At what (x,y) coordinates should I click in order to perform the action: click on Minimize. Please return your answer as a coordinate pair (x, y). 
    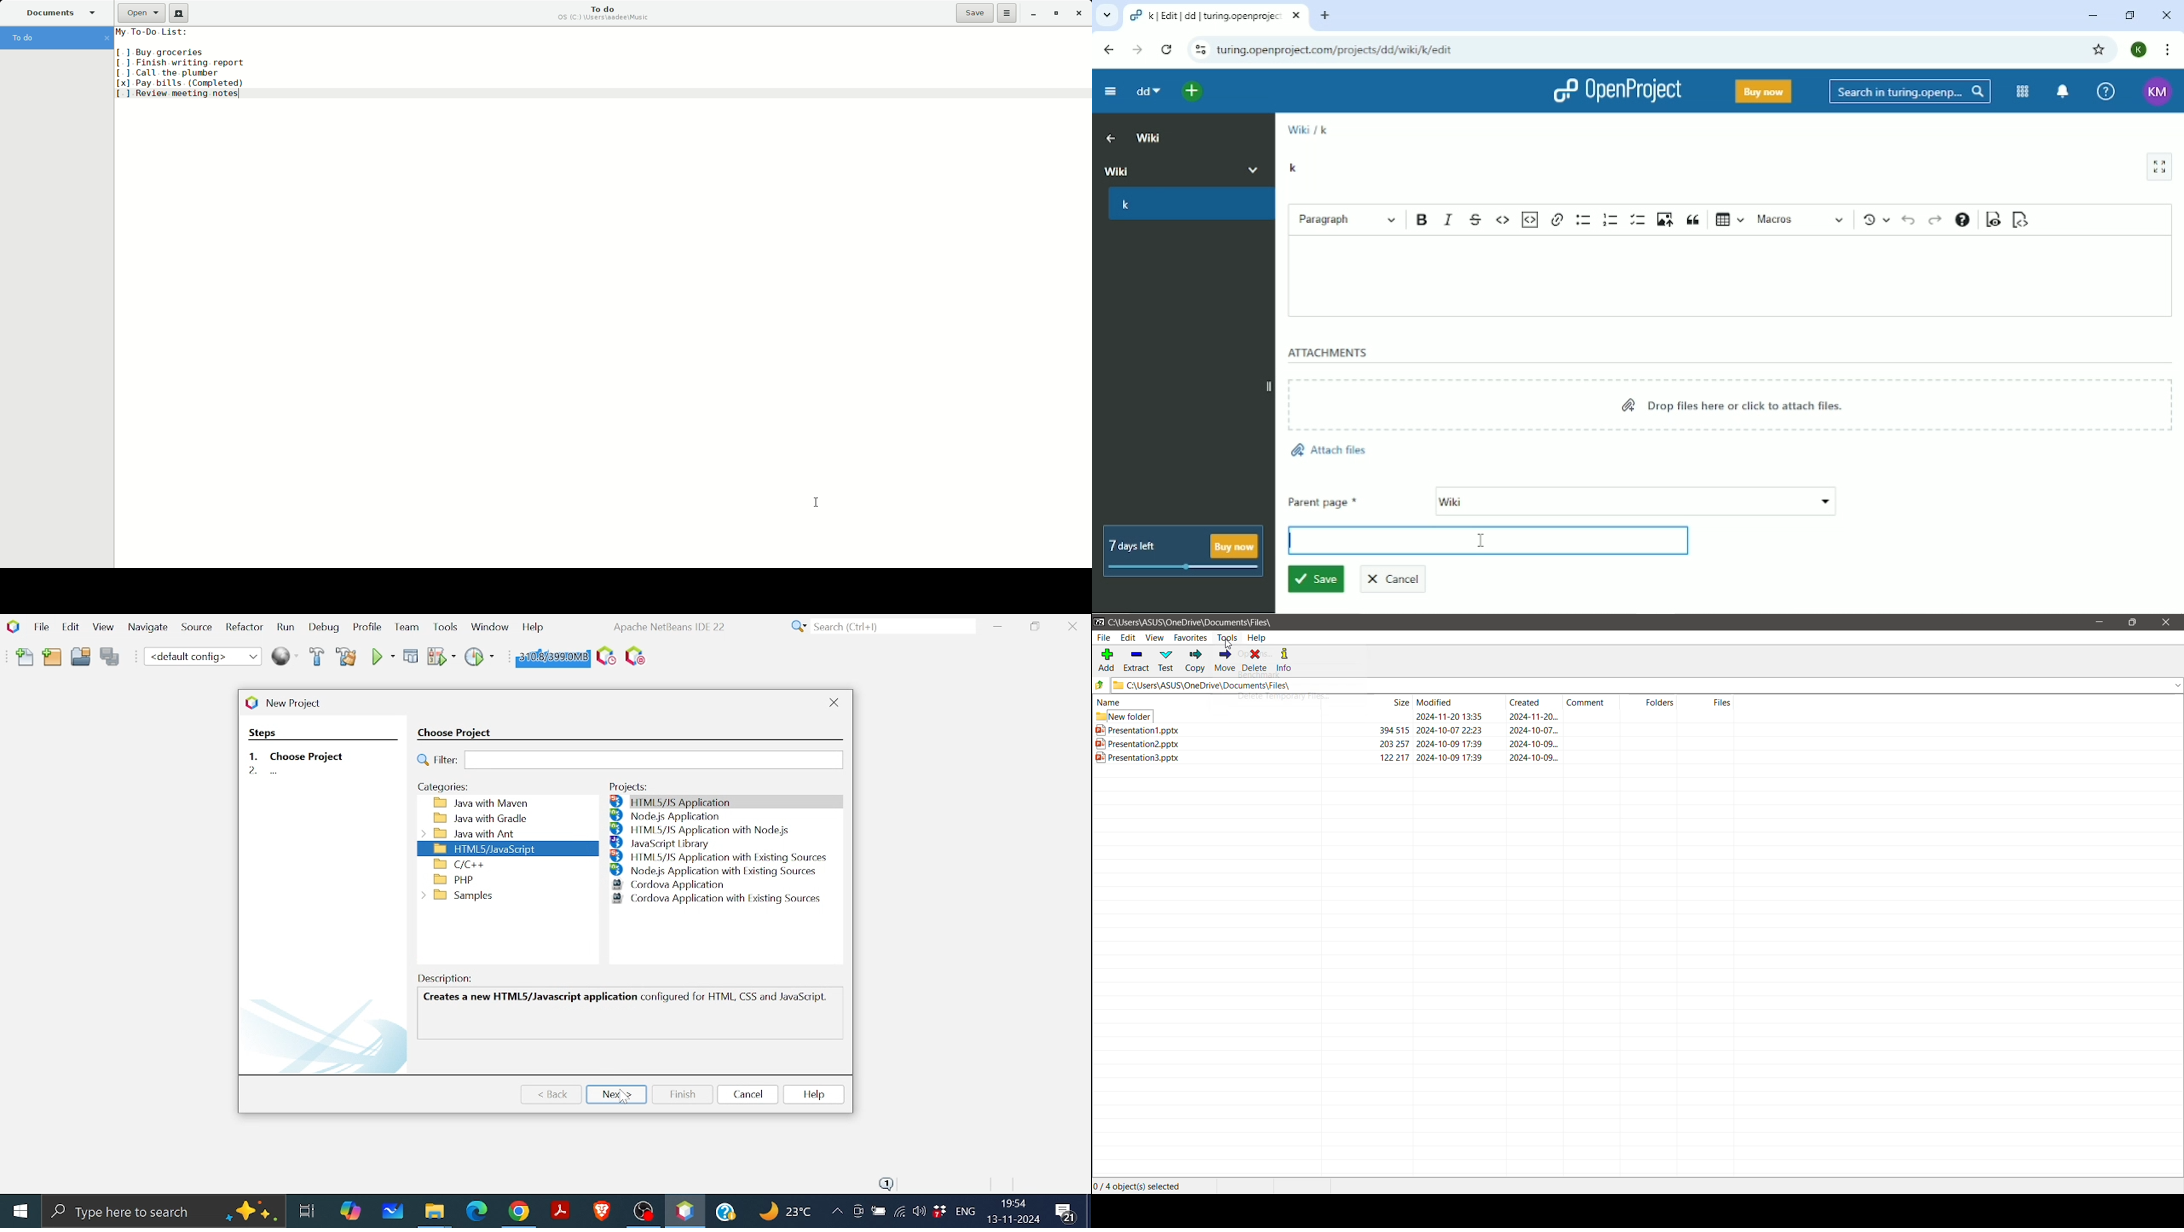
    Looking at the image, I should click on (2091, 15).